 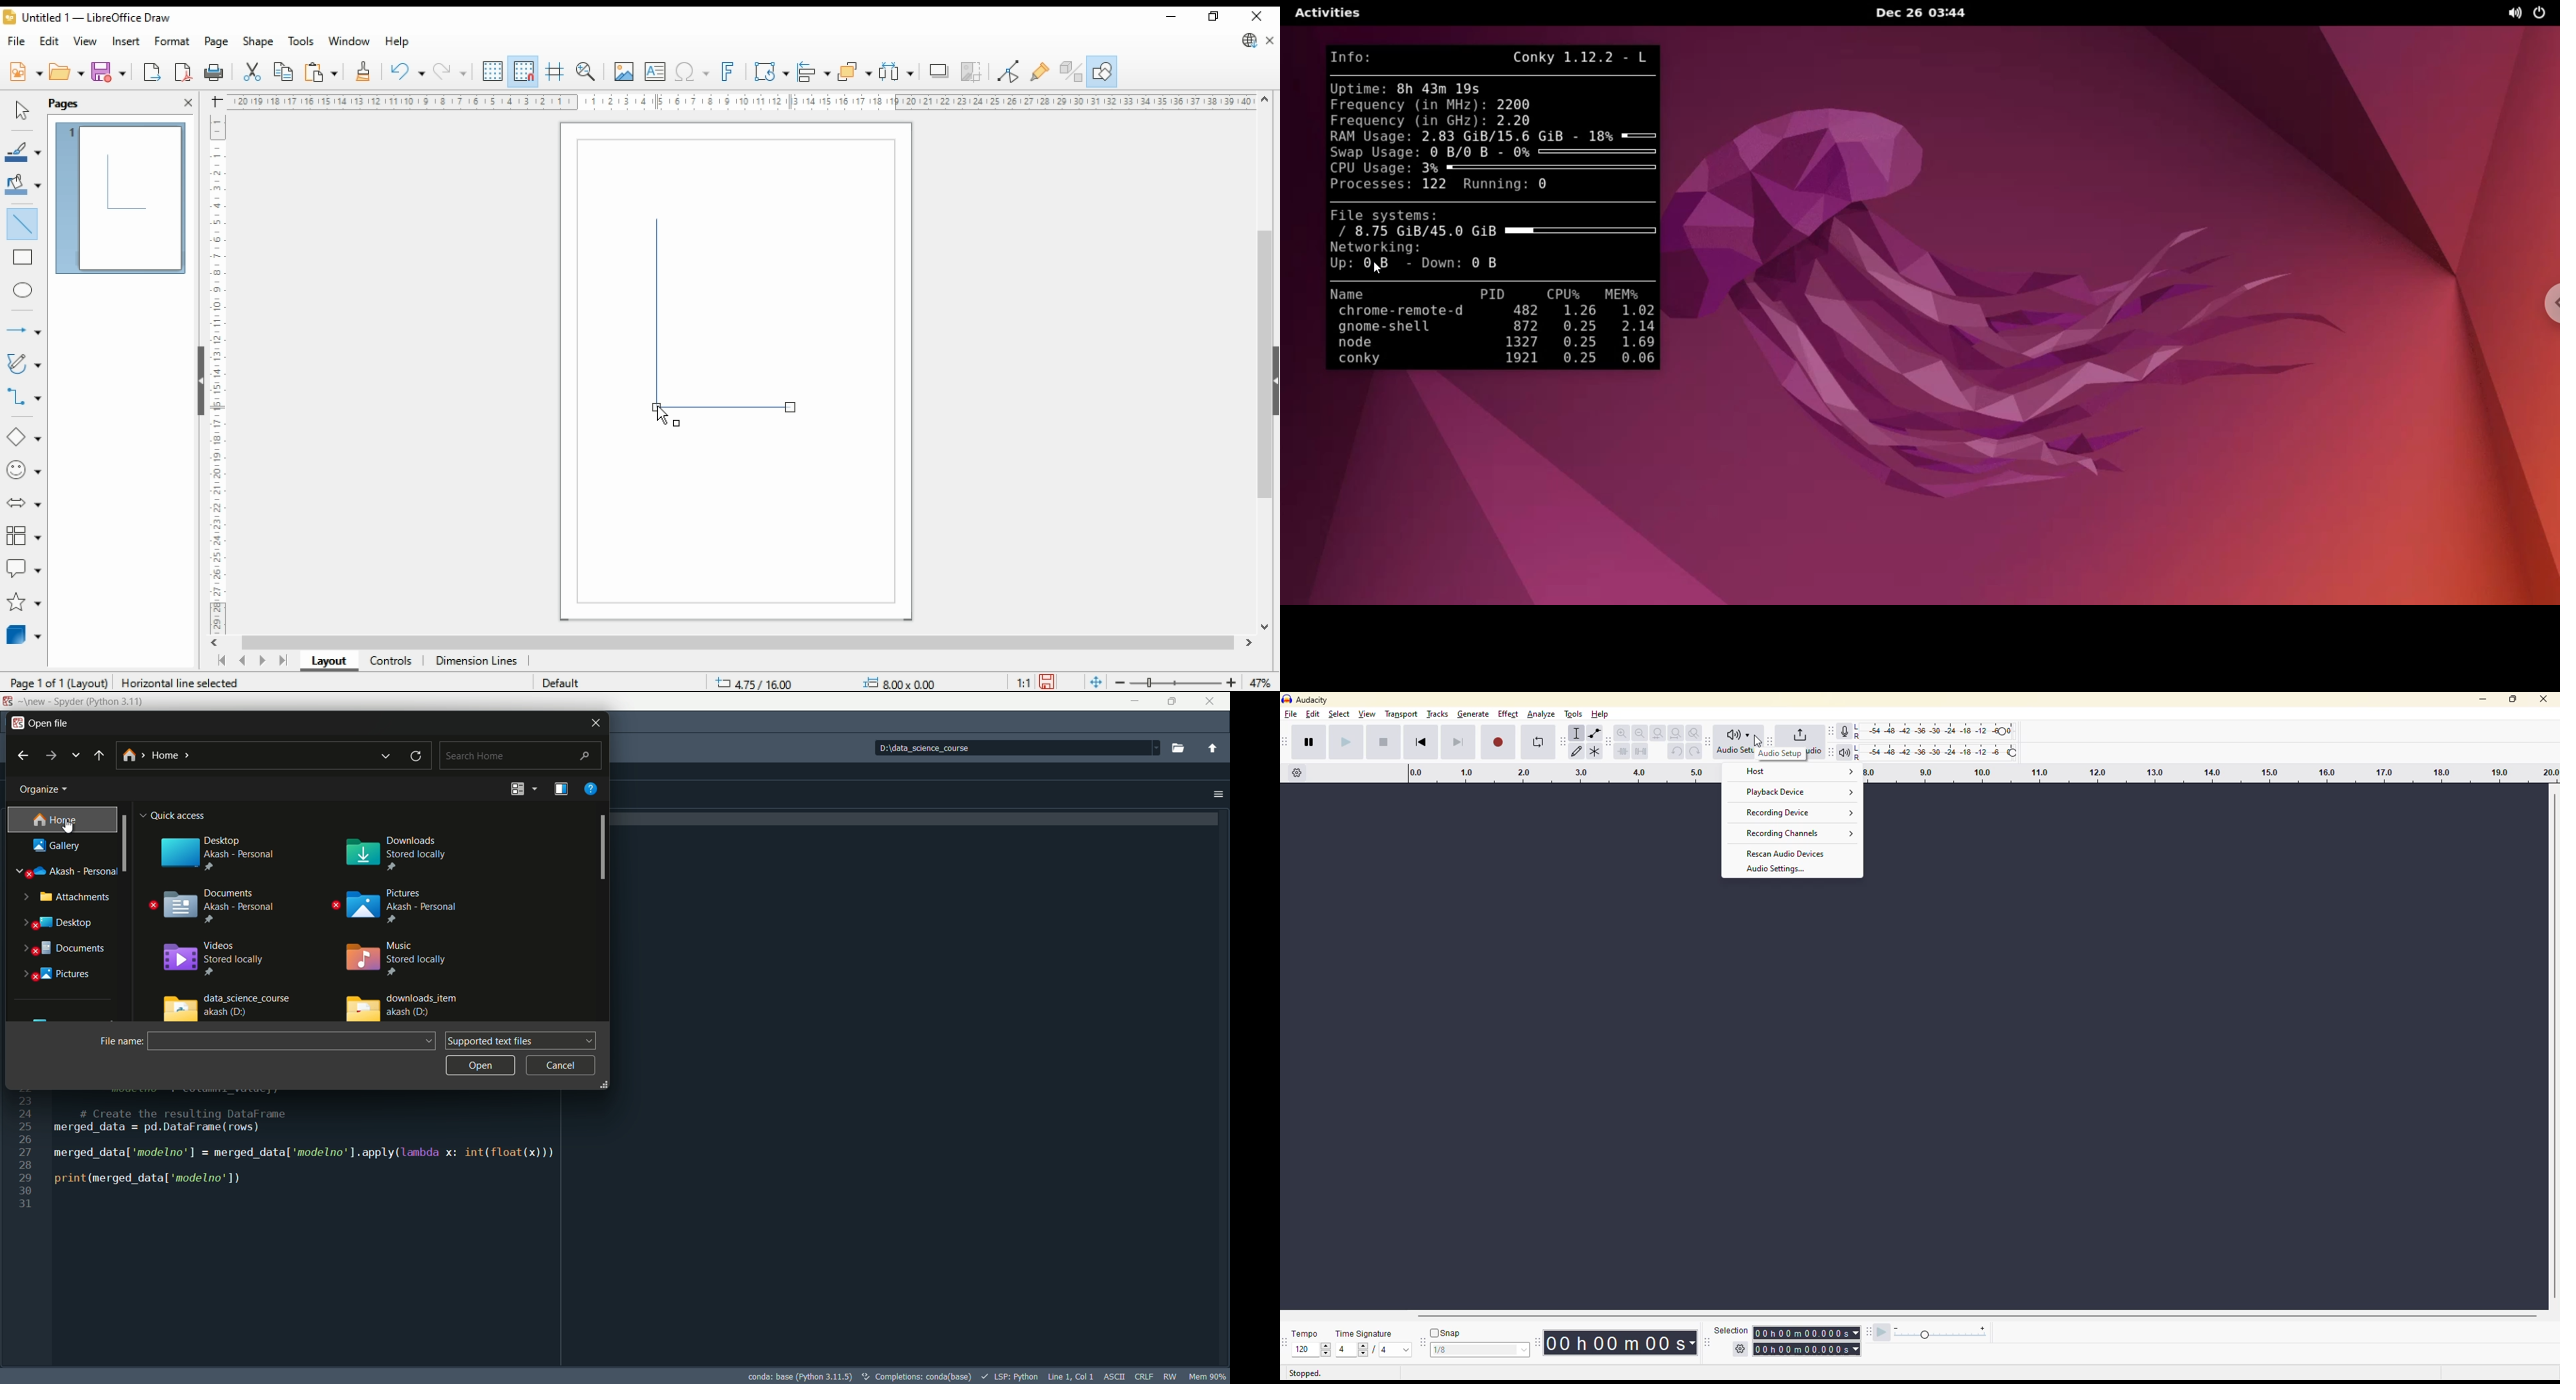 What do you see at coordinates (332, 1142) in the screenshot?
I see `code` at bounding box center [332, 1142].